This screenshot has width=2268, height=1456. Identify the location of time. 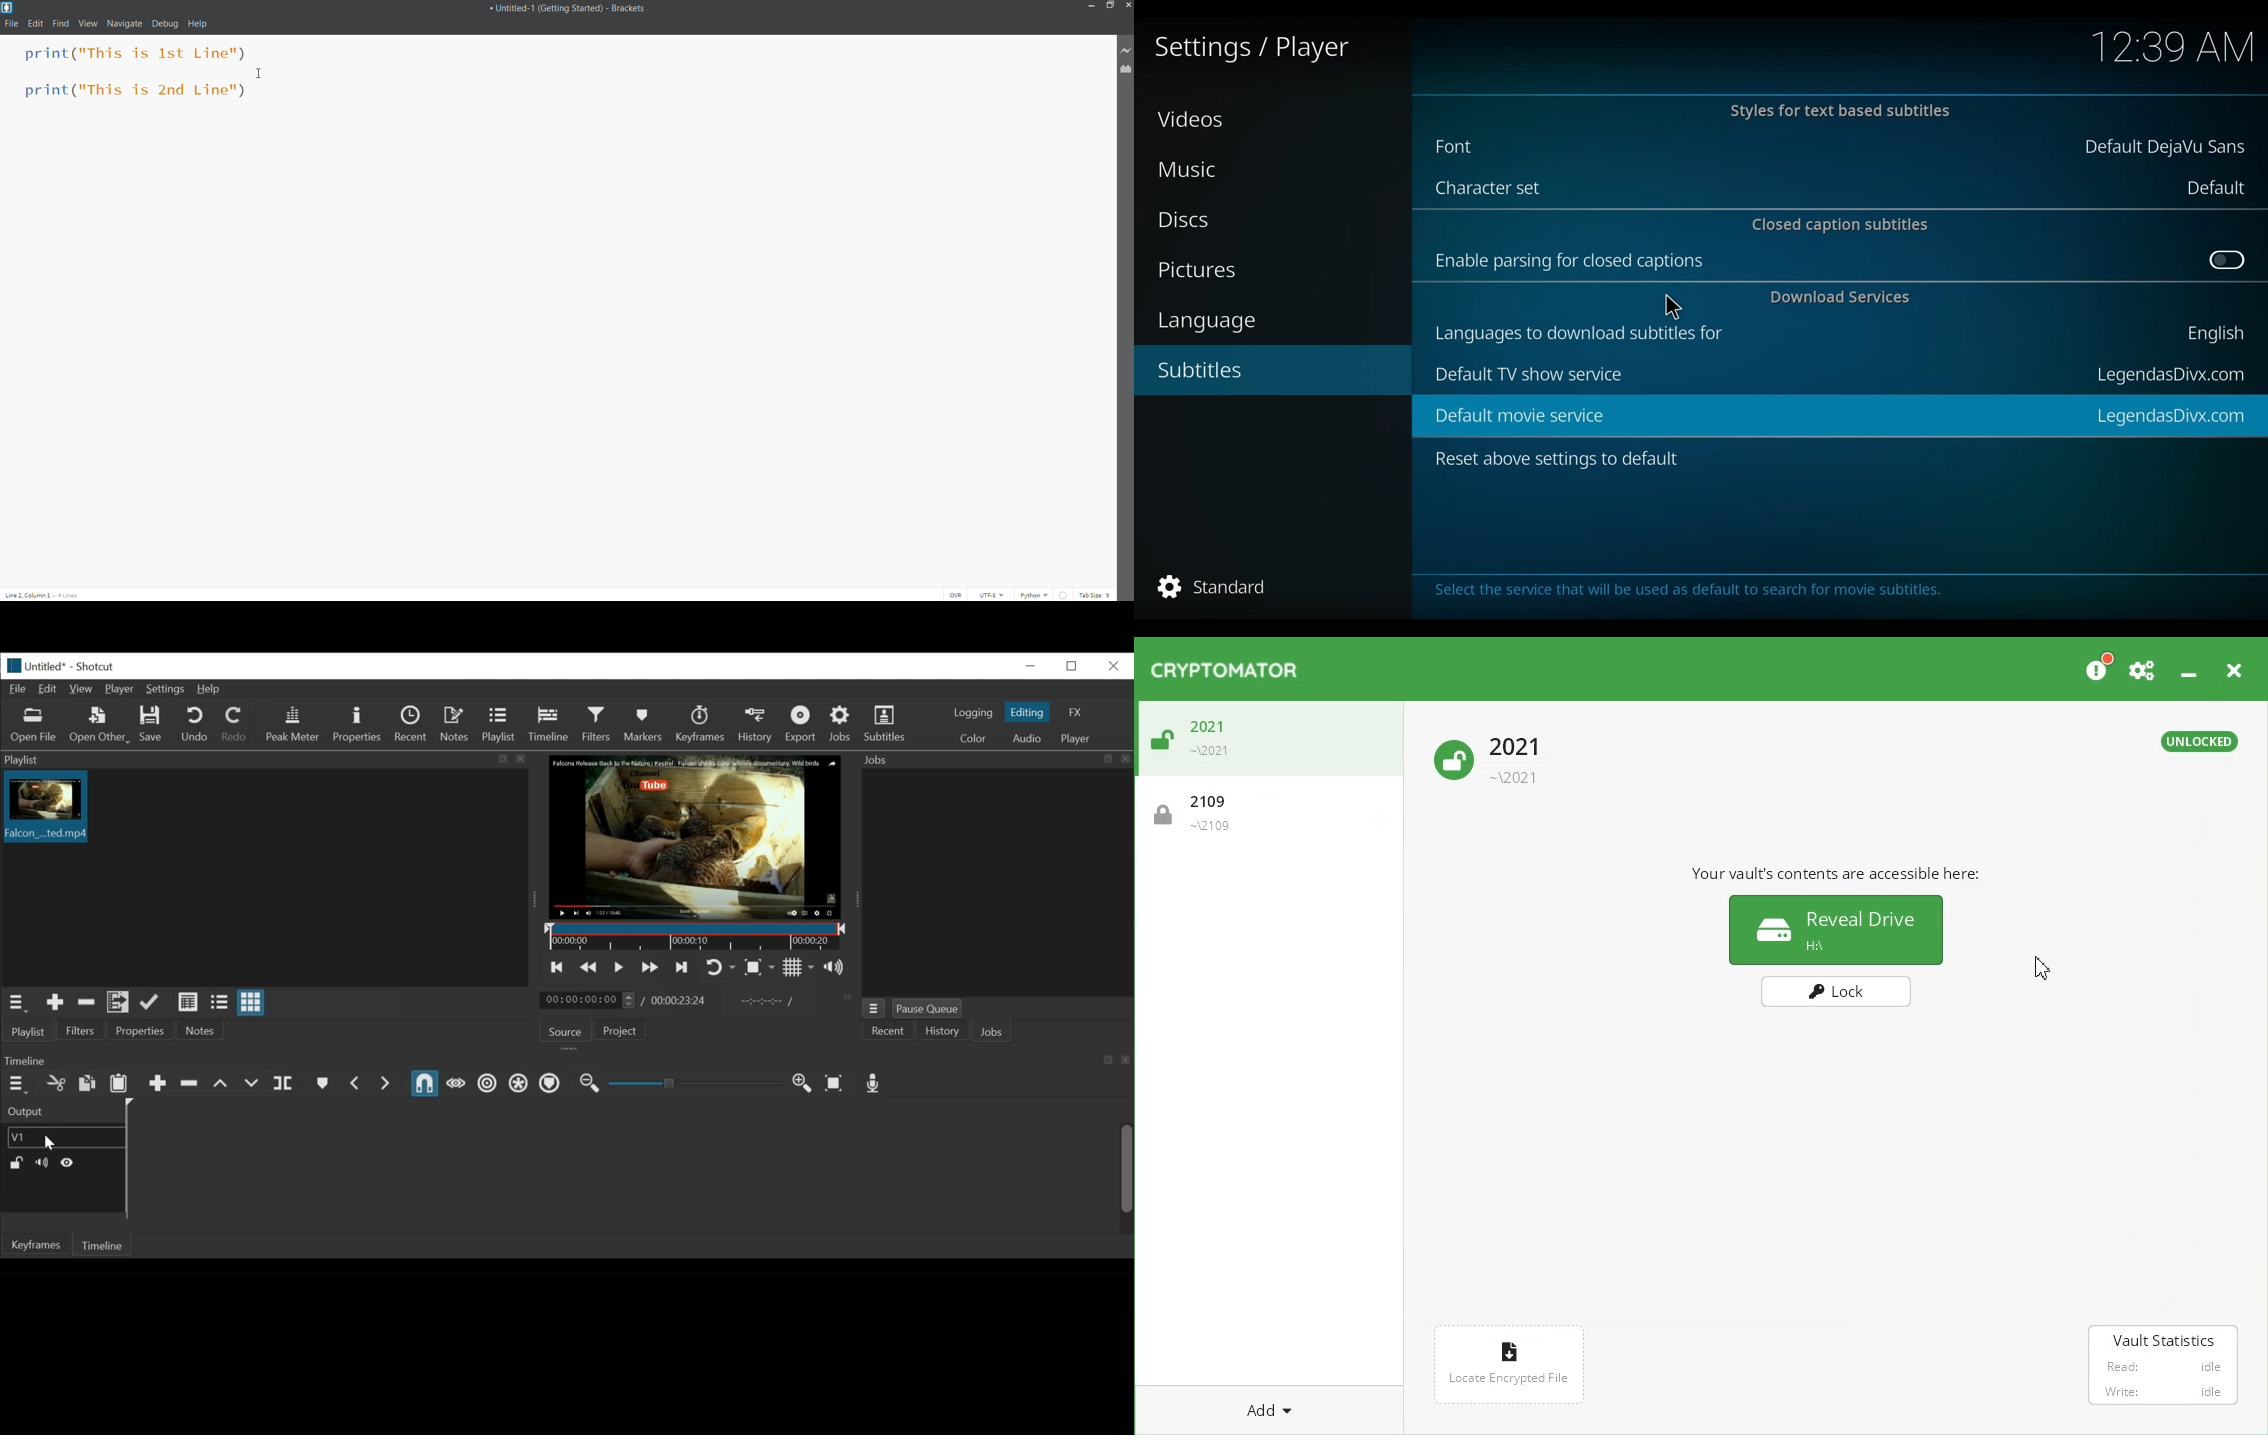
(2174, 48).